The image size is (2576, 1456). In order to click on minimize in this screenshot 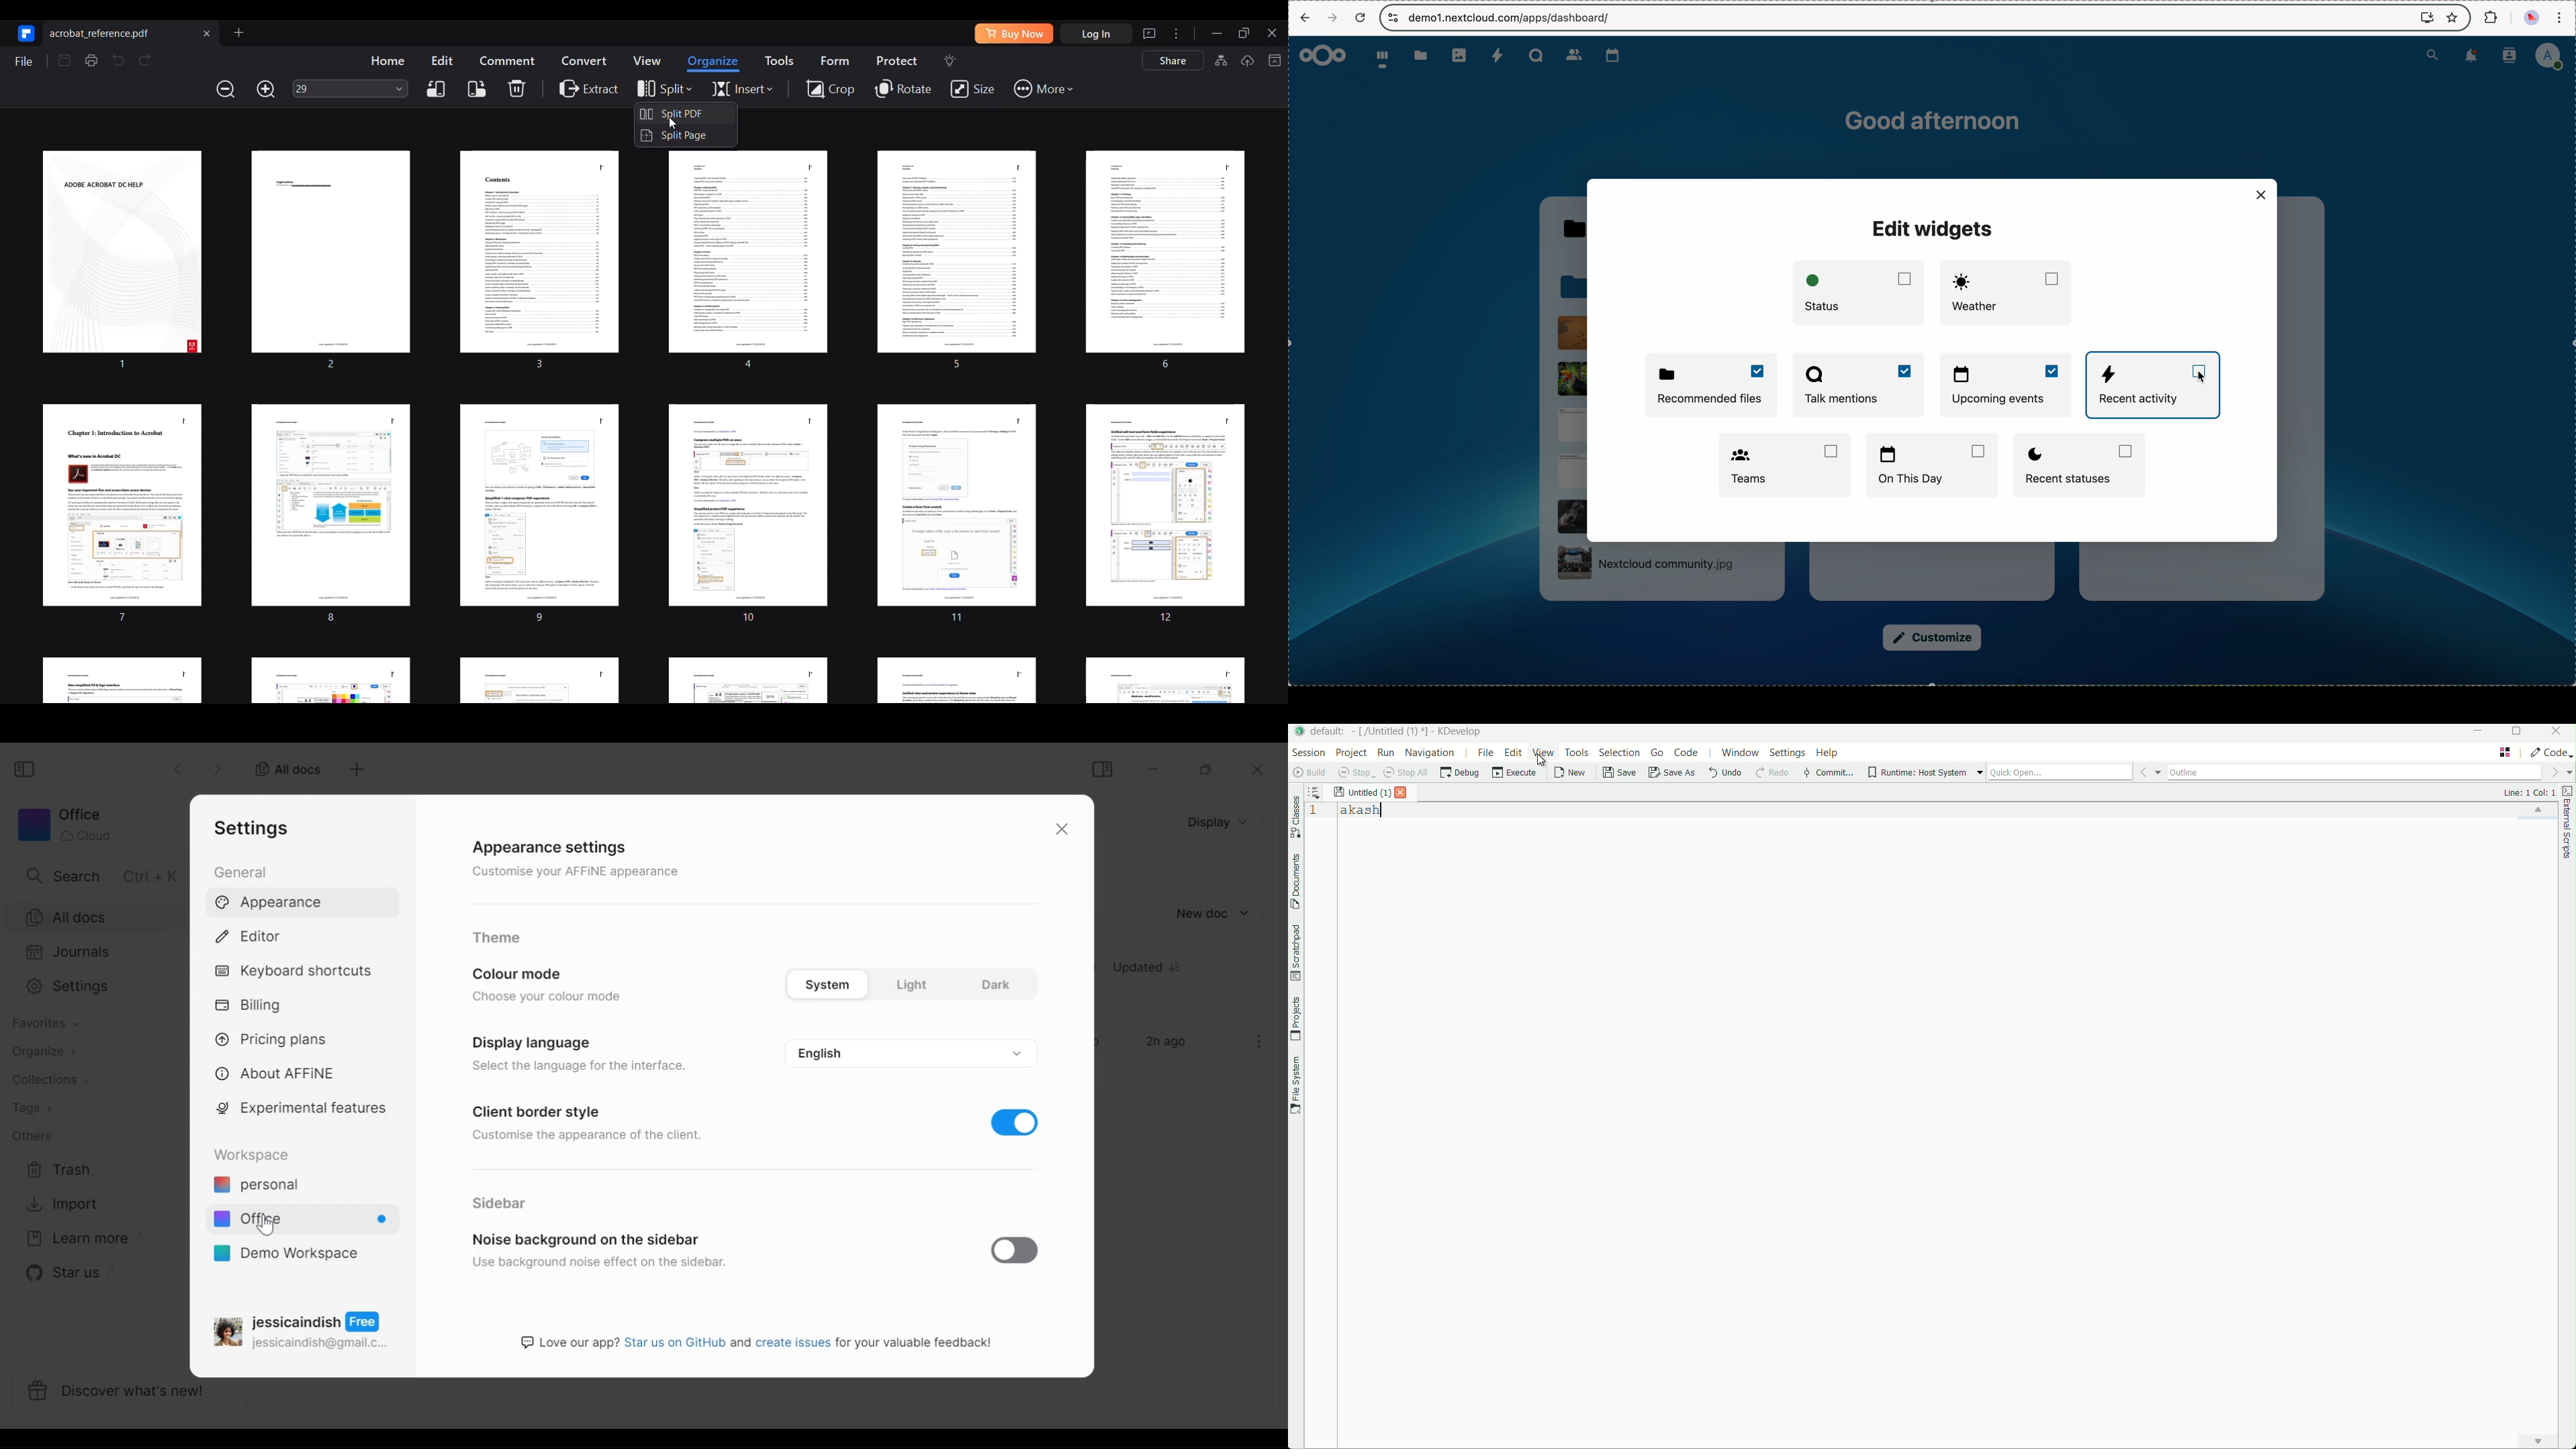, I will do `click(1156, 769)`.